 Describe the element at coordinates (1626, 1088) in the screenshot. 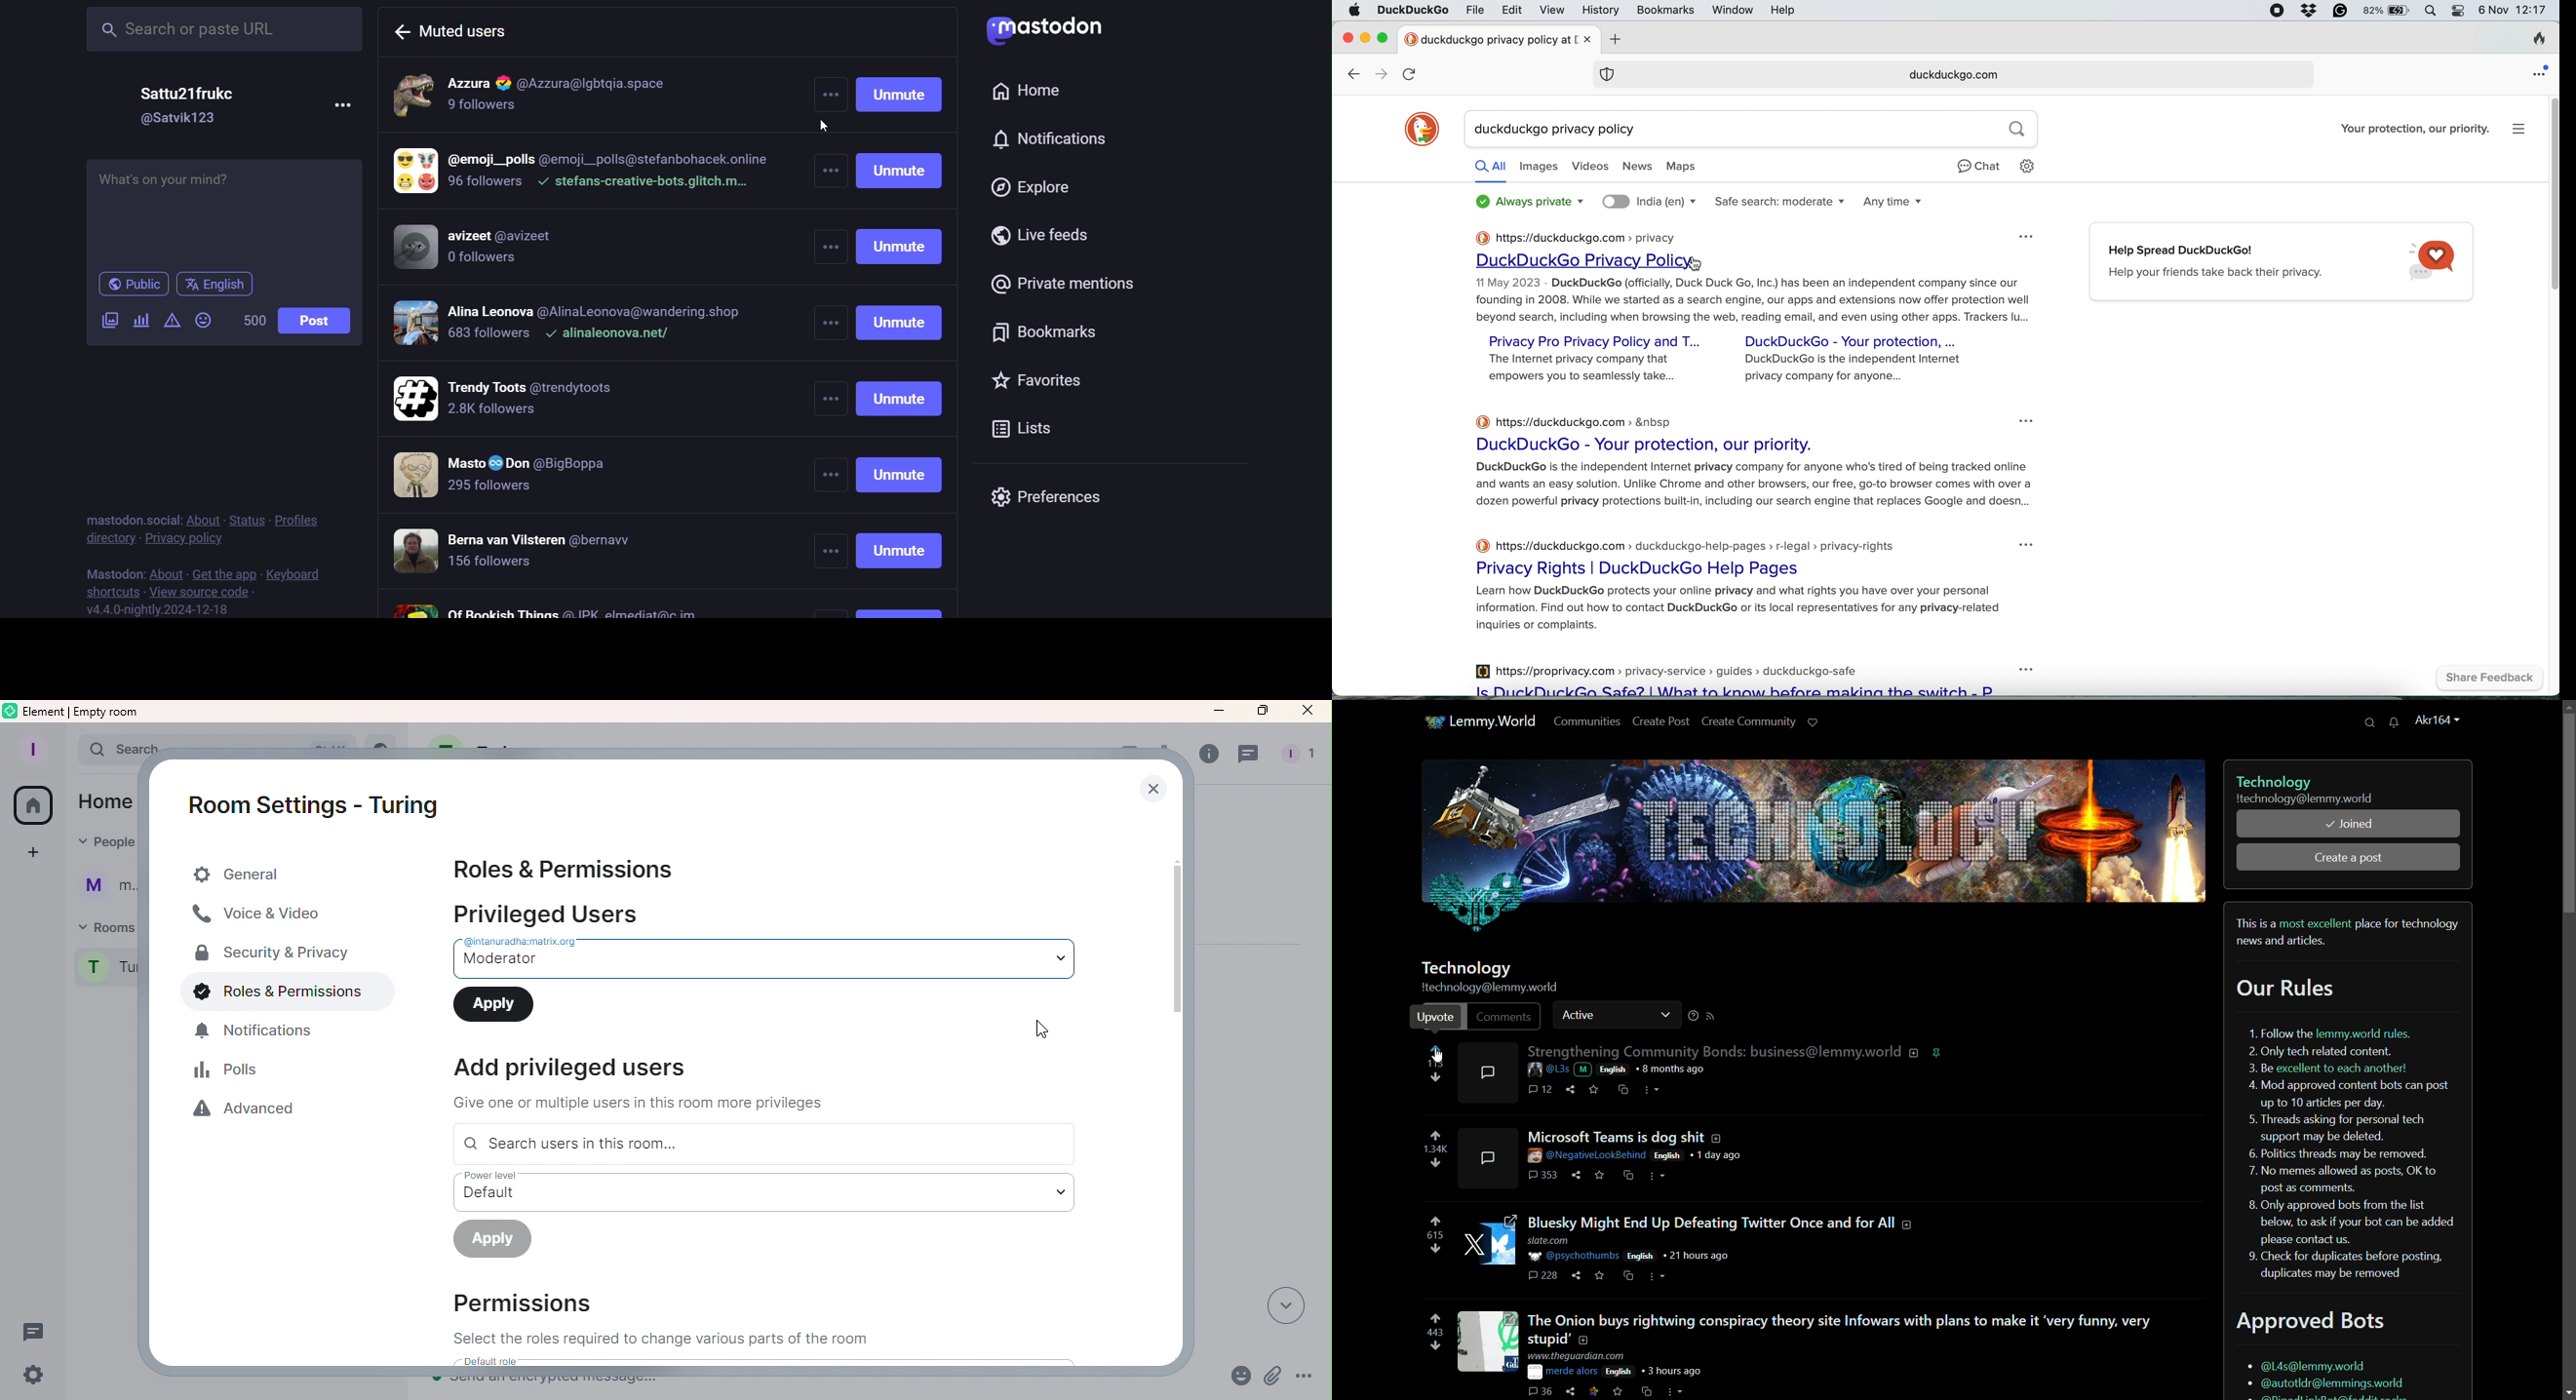

I see `cs` at that location.